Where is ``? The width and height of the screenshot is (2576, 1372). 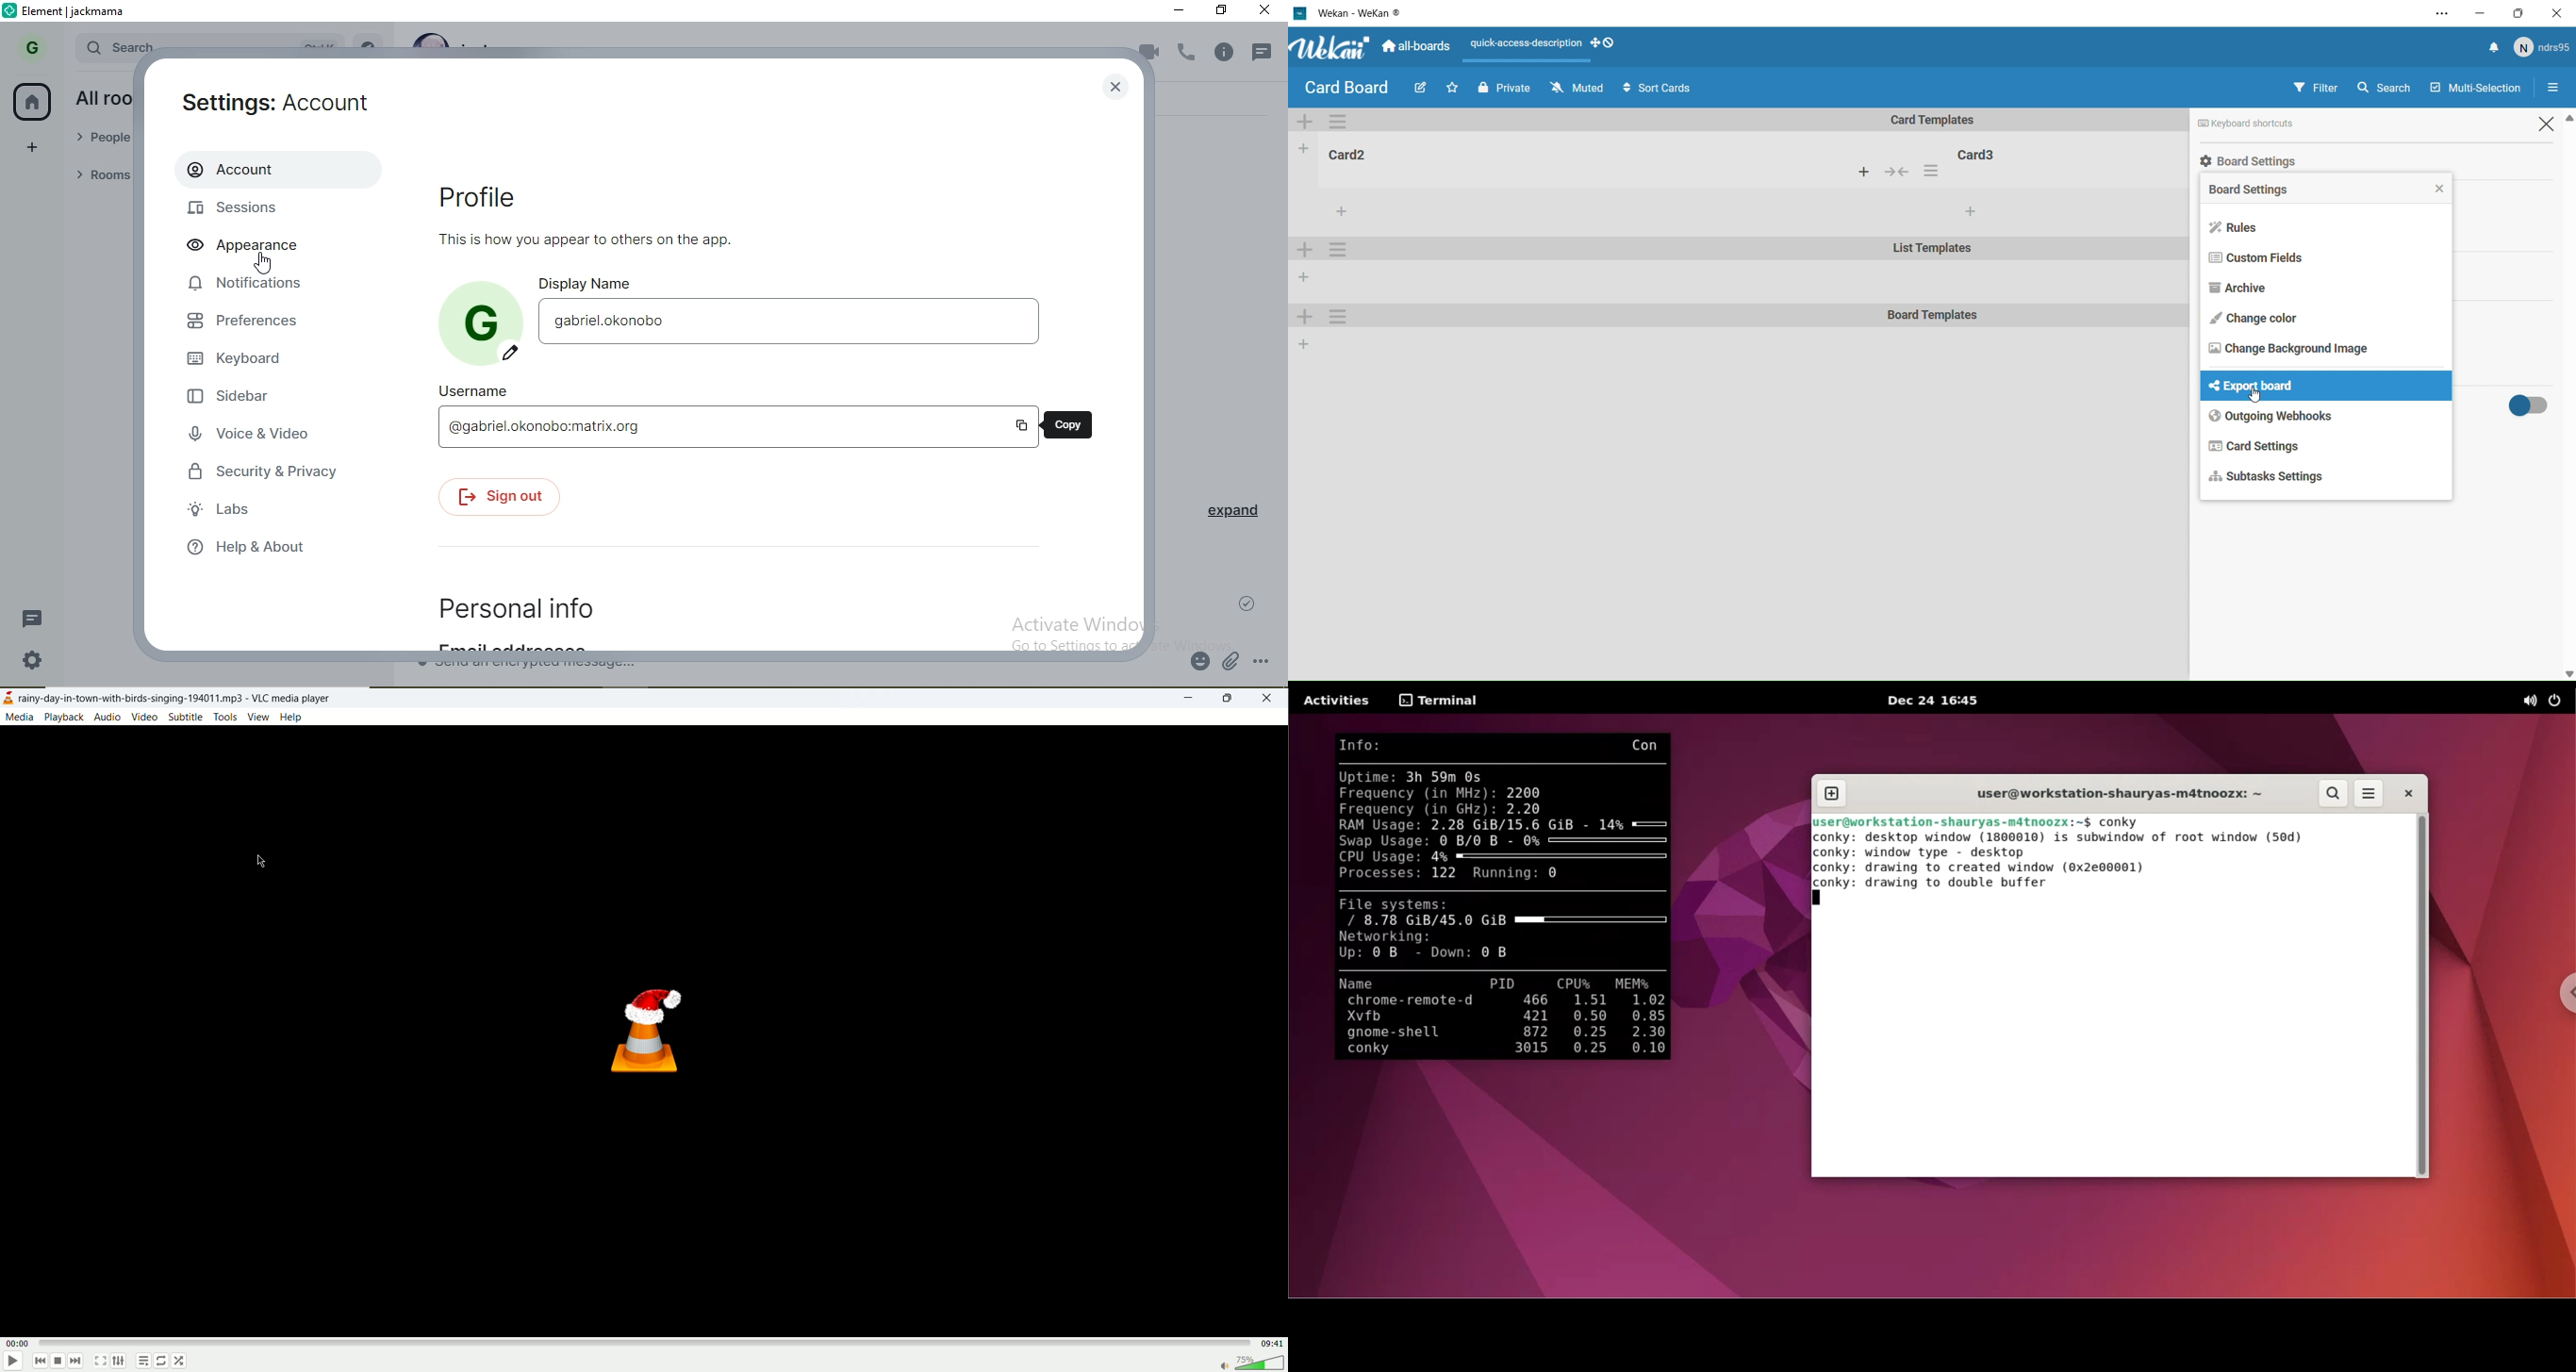  is located at coordinates (1333, 47).